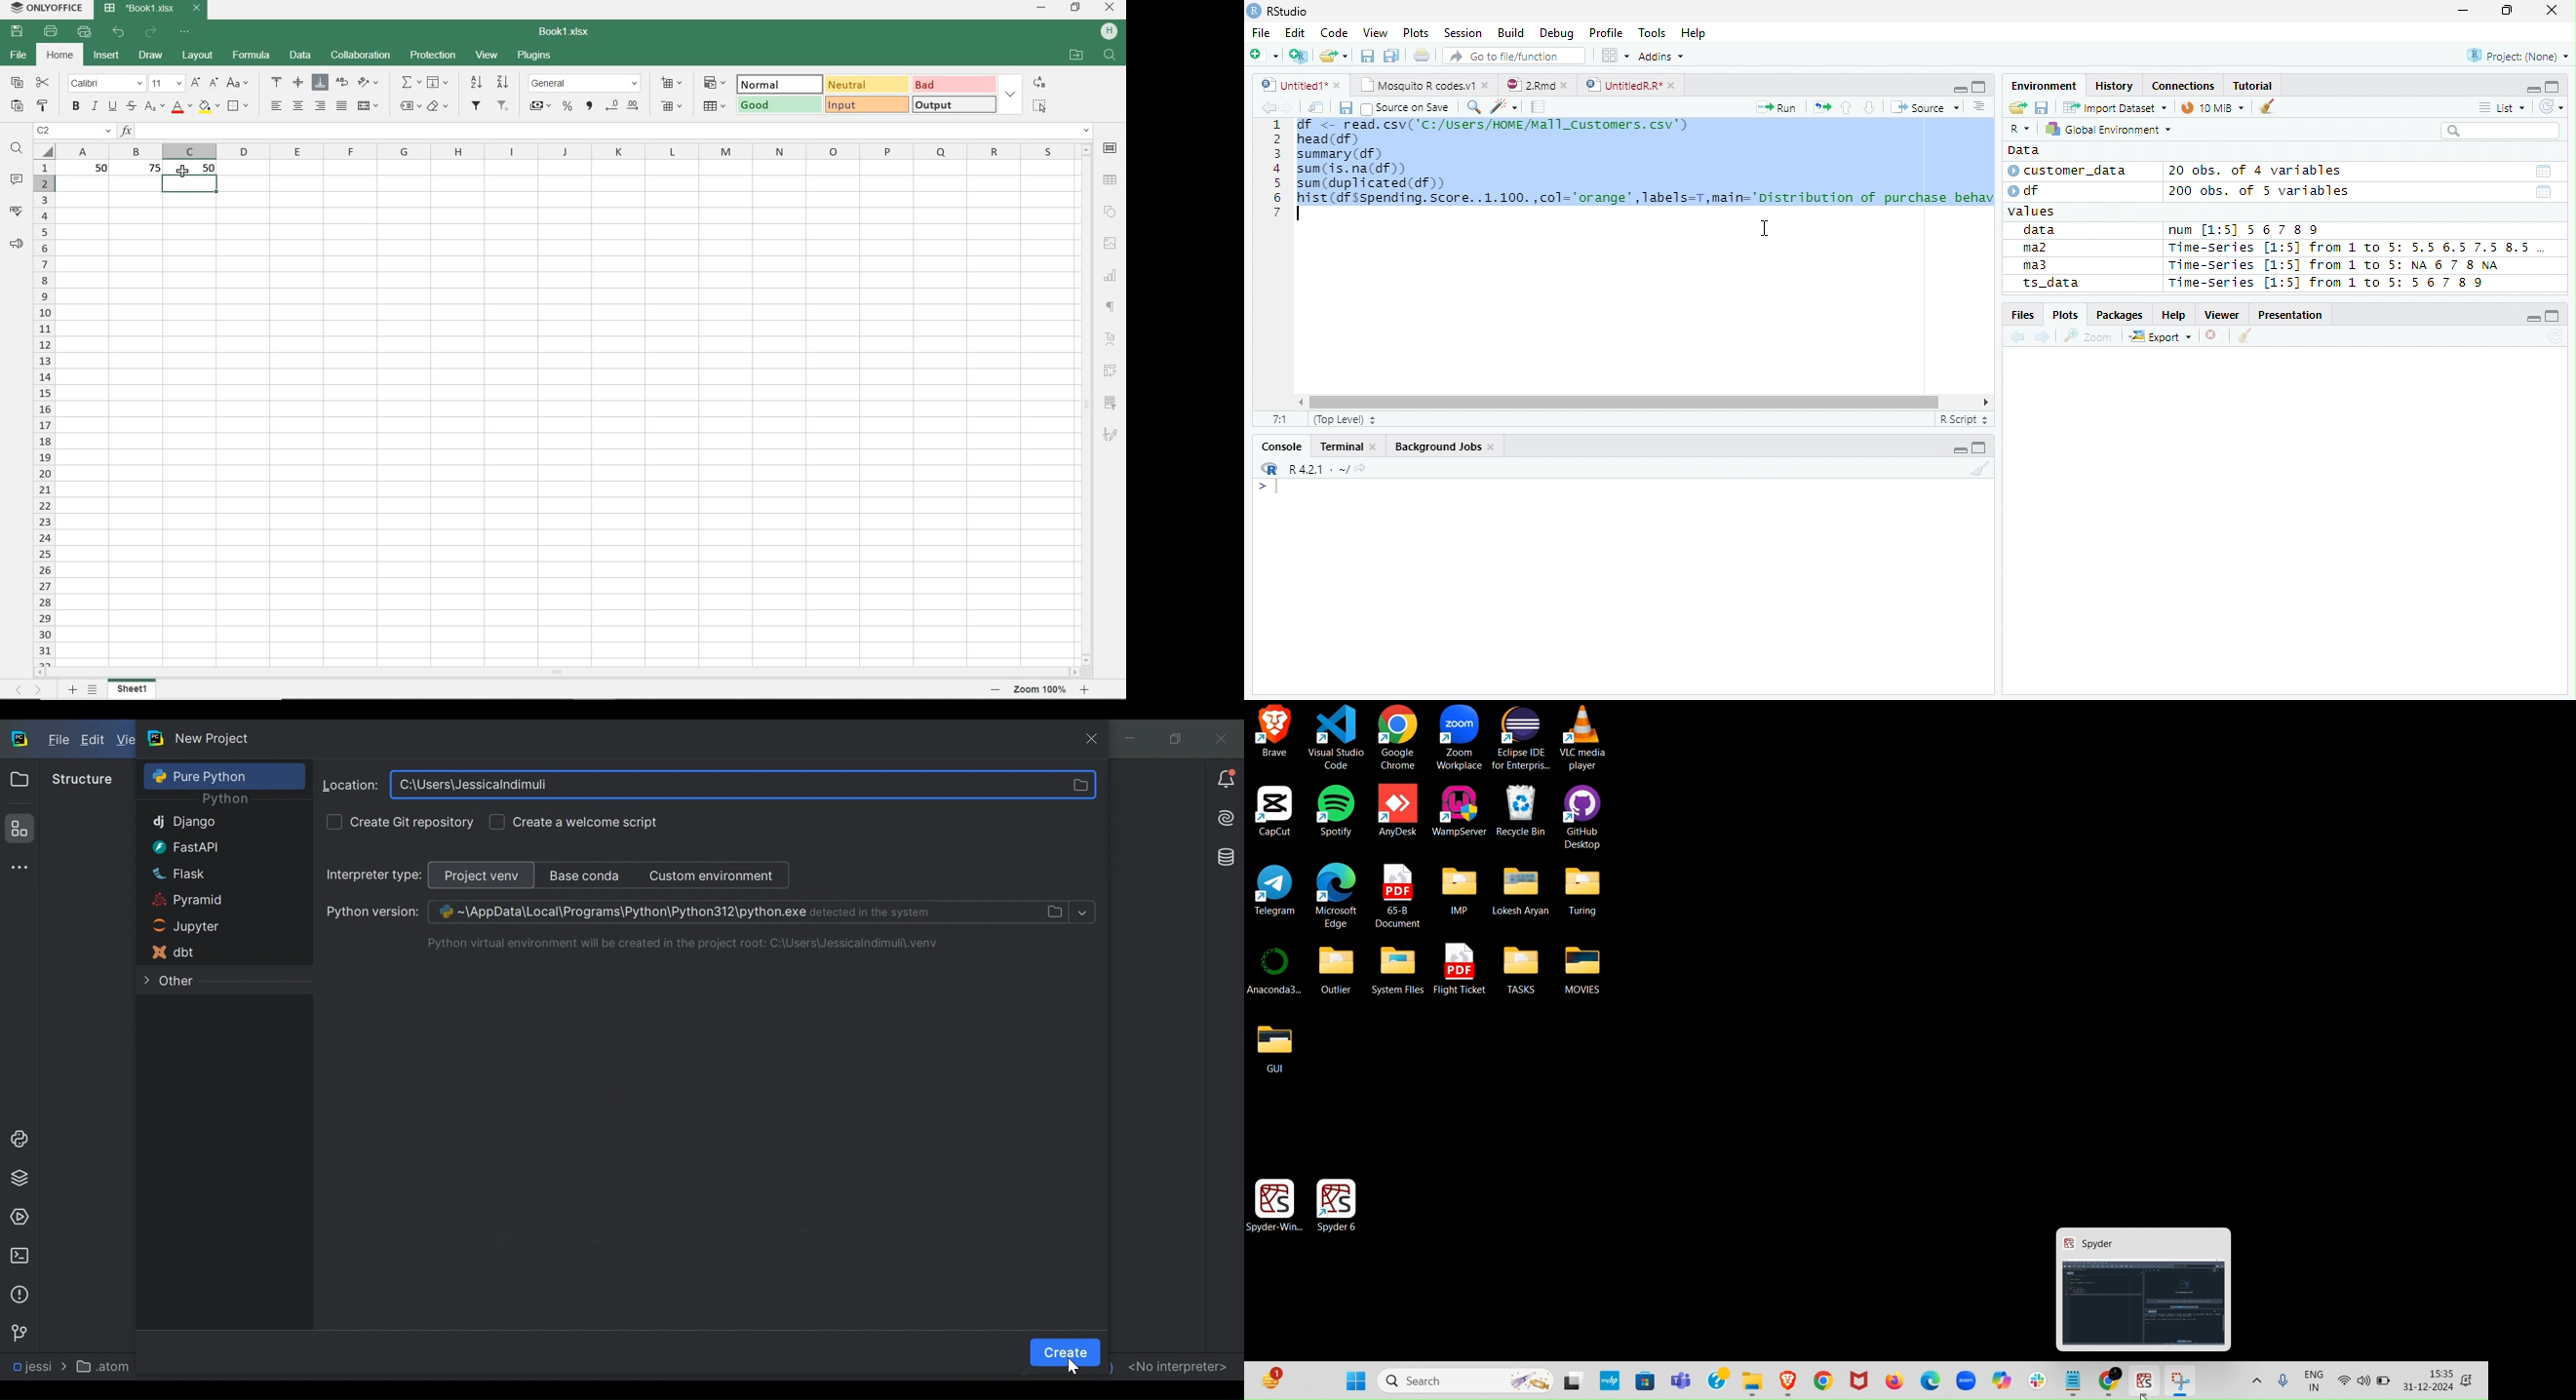 Image resolution: width=2576 pixels, height=1400 pixels. What do you see at coordinates (1294, 31) in the screenshot?
I see `Edit` at bounding box center [1294, 31].